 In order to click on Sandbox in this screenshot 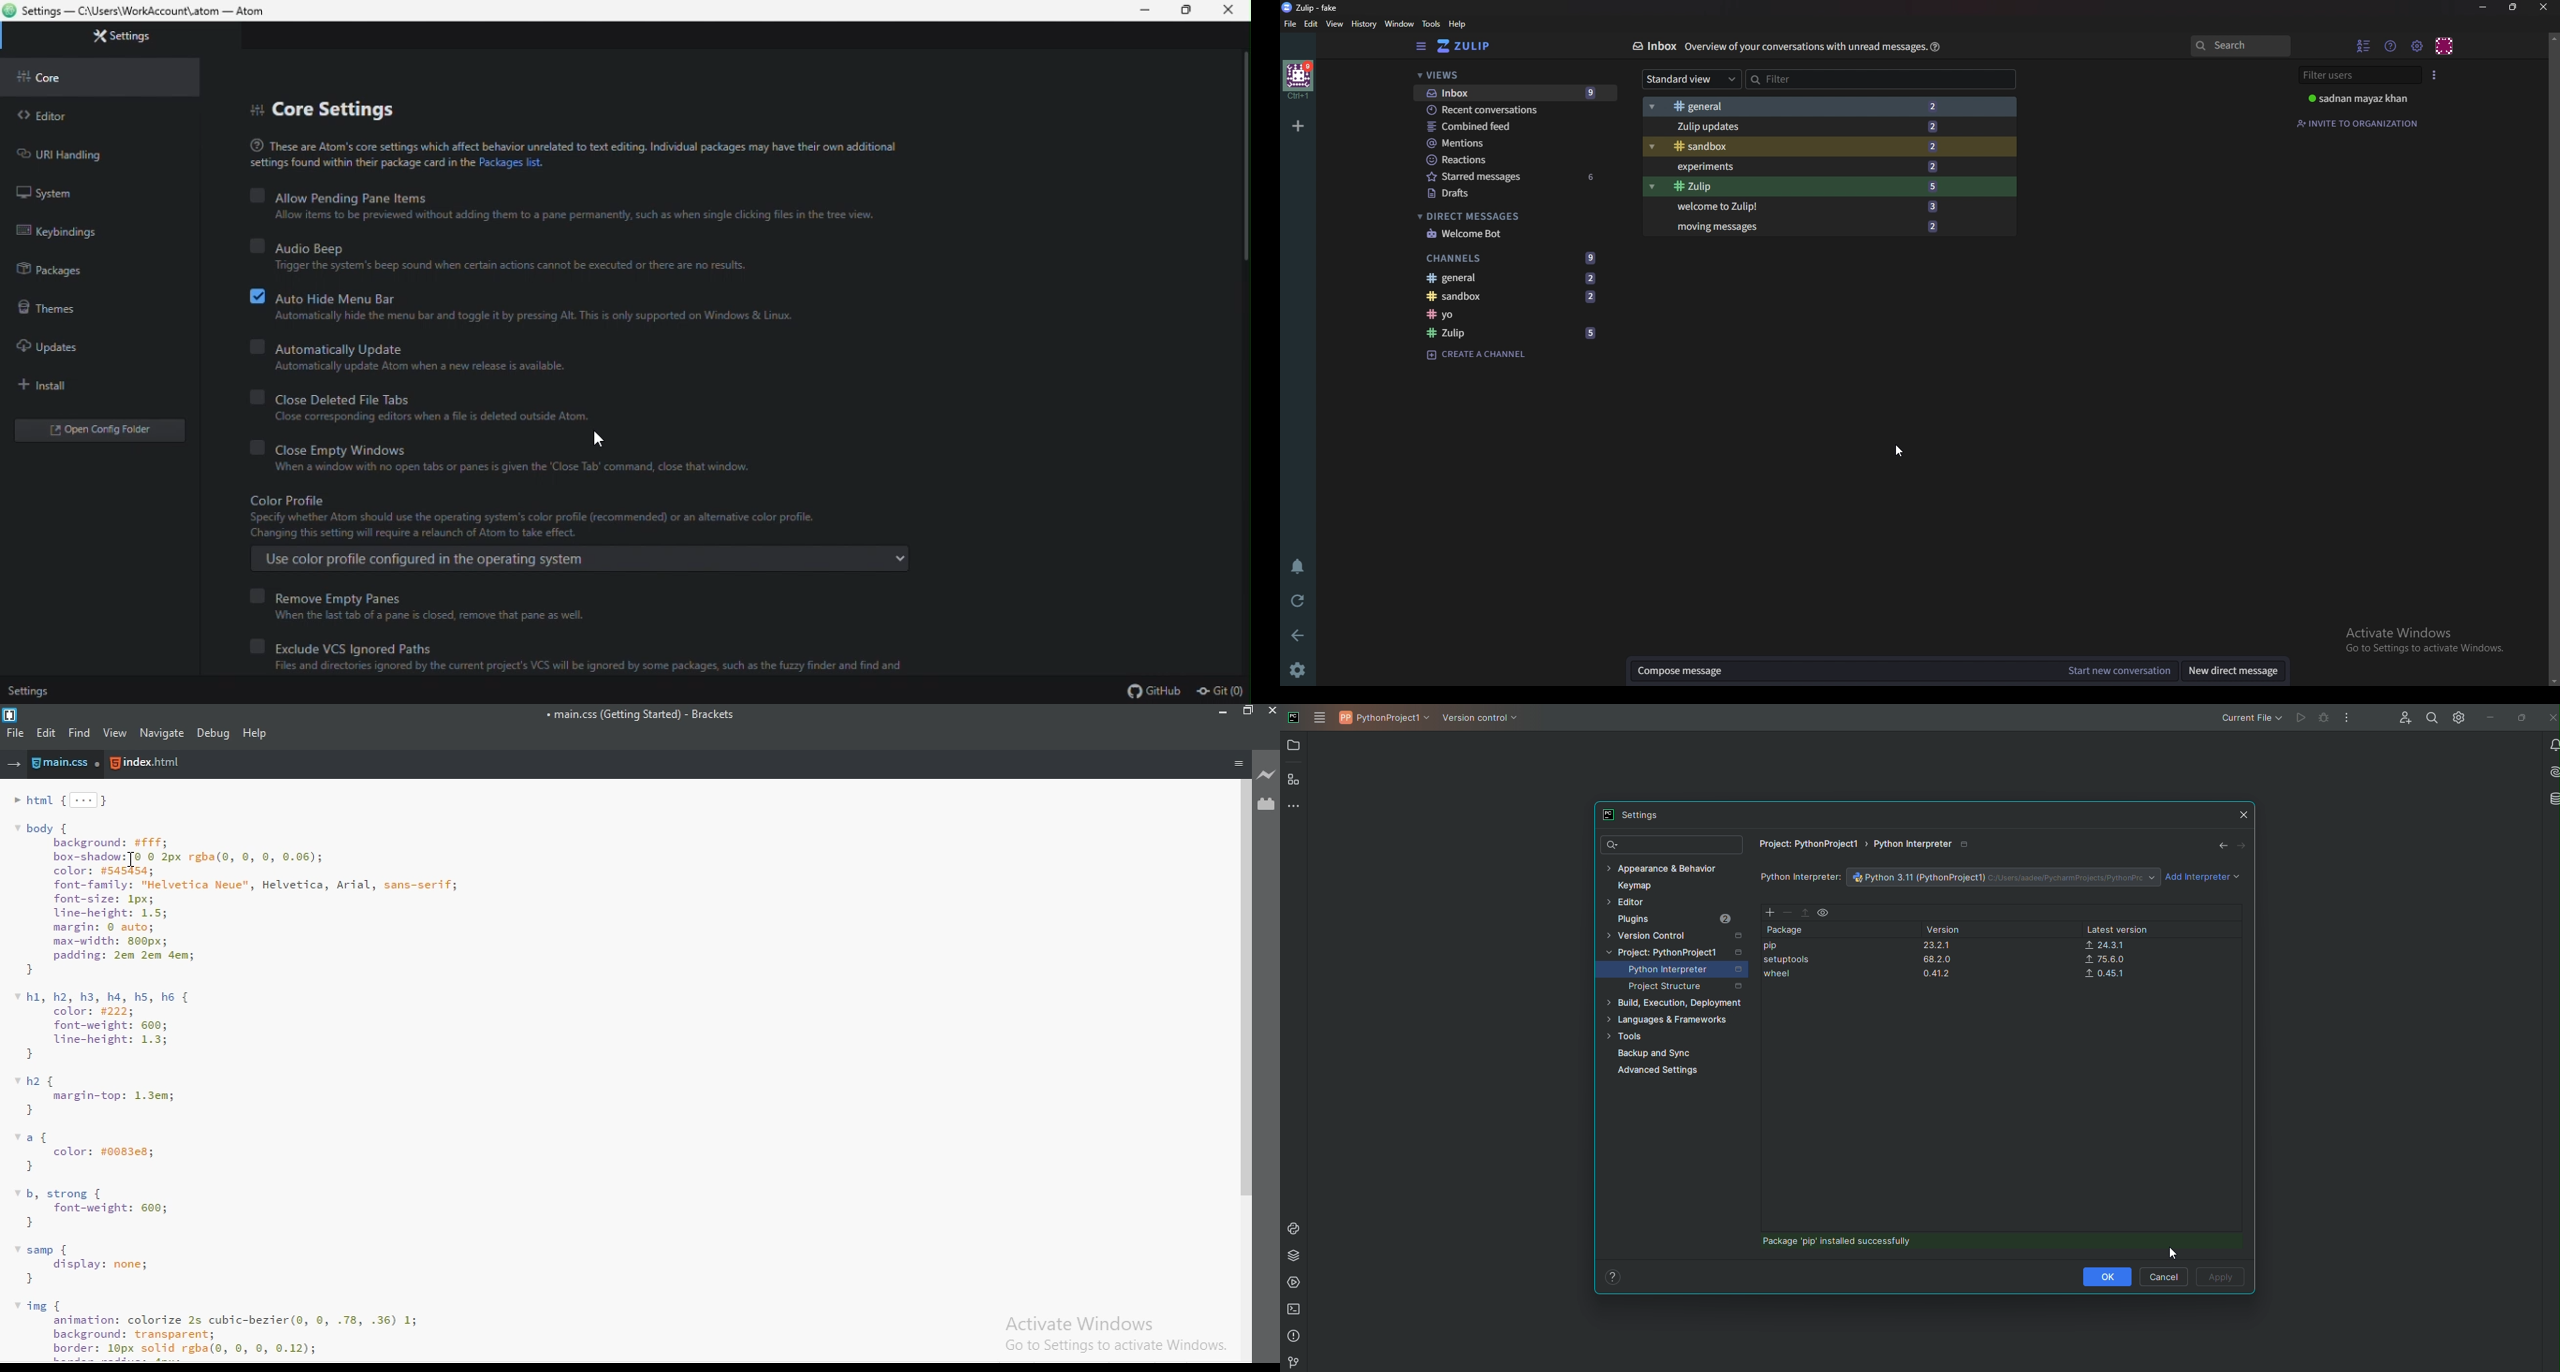, I will do `click(1813, 146)`.